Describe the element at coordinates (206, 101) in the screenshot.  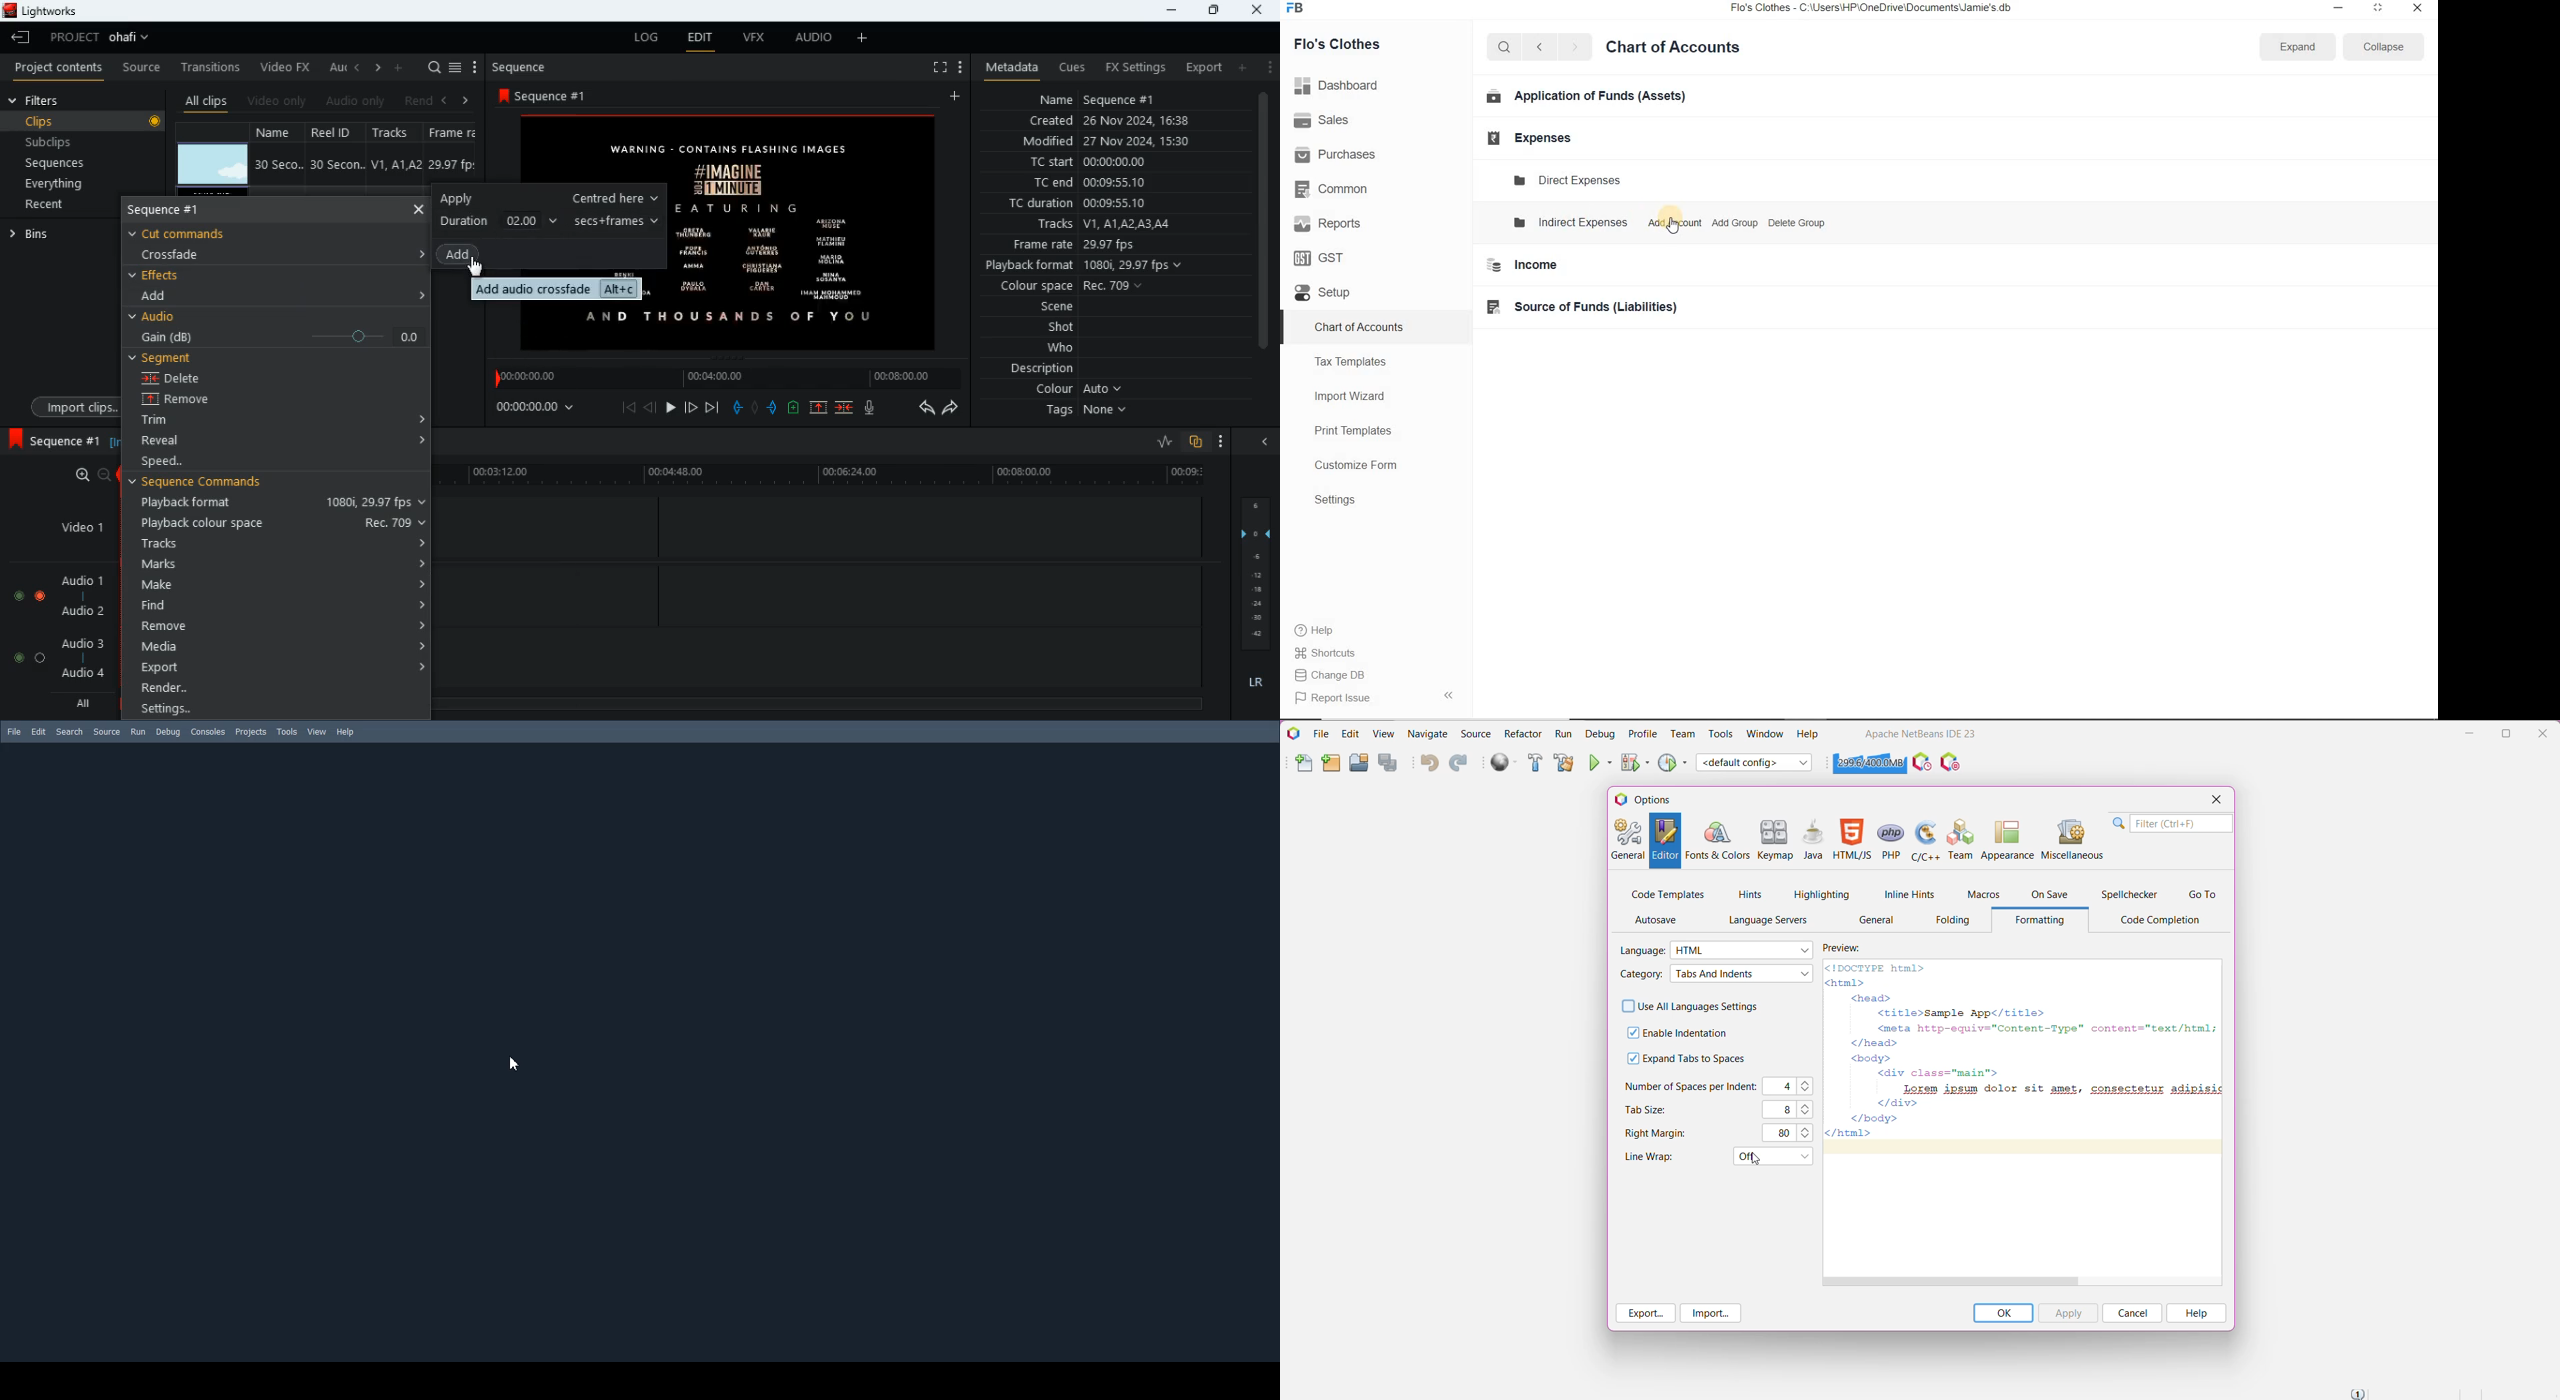
I see `all clips` at that location.